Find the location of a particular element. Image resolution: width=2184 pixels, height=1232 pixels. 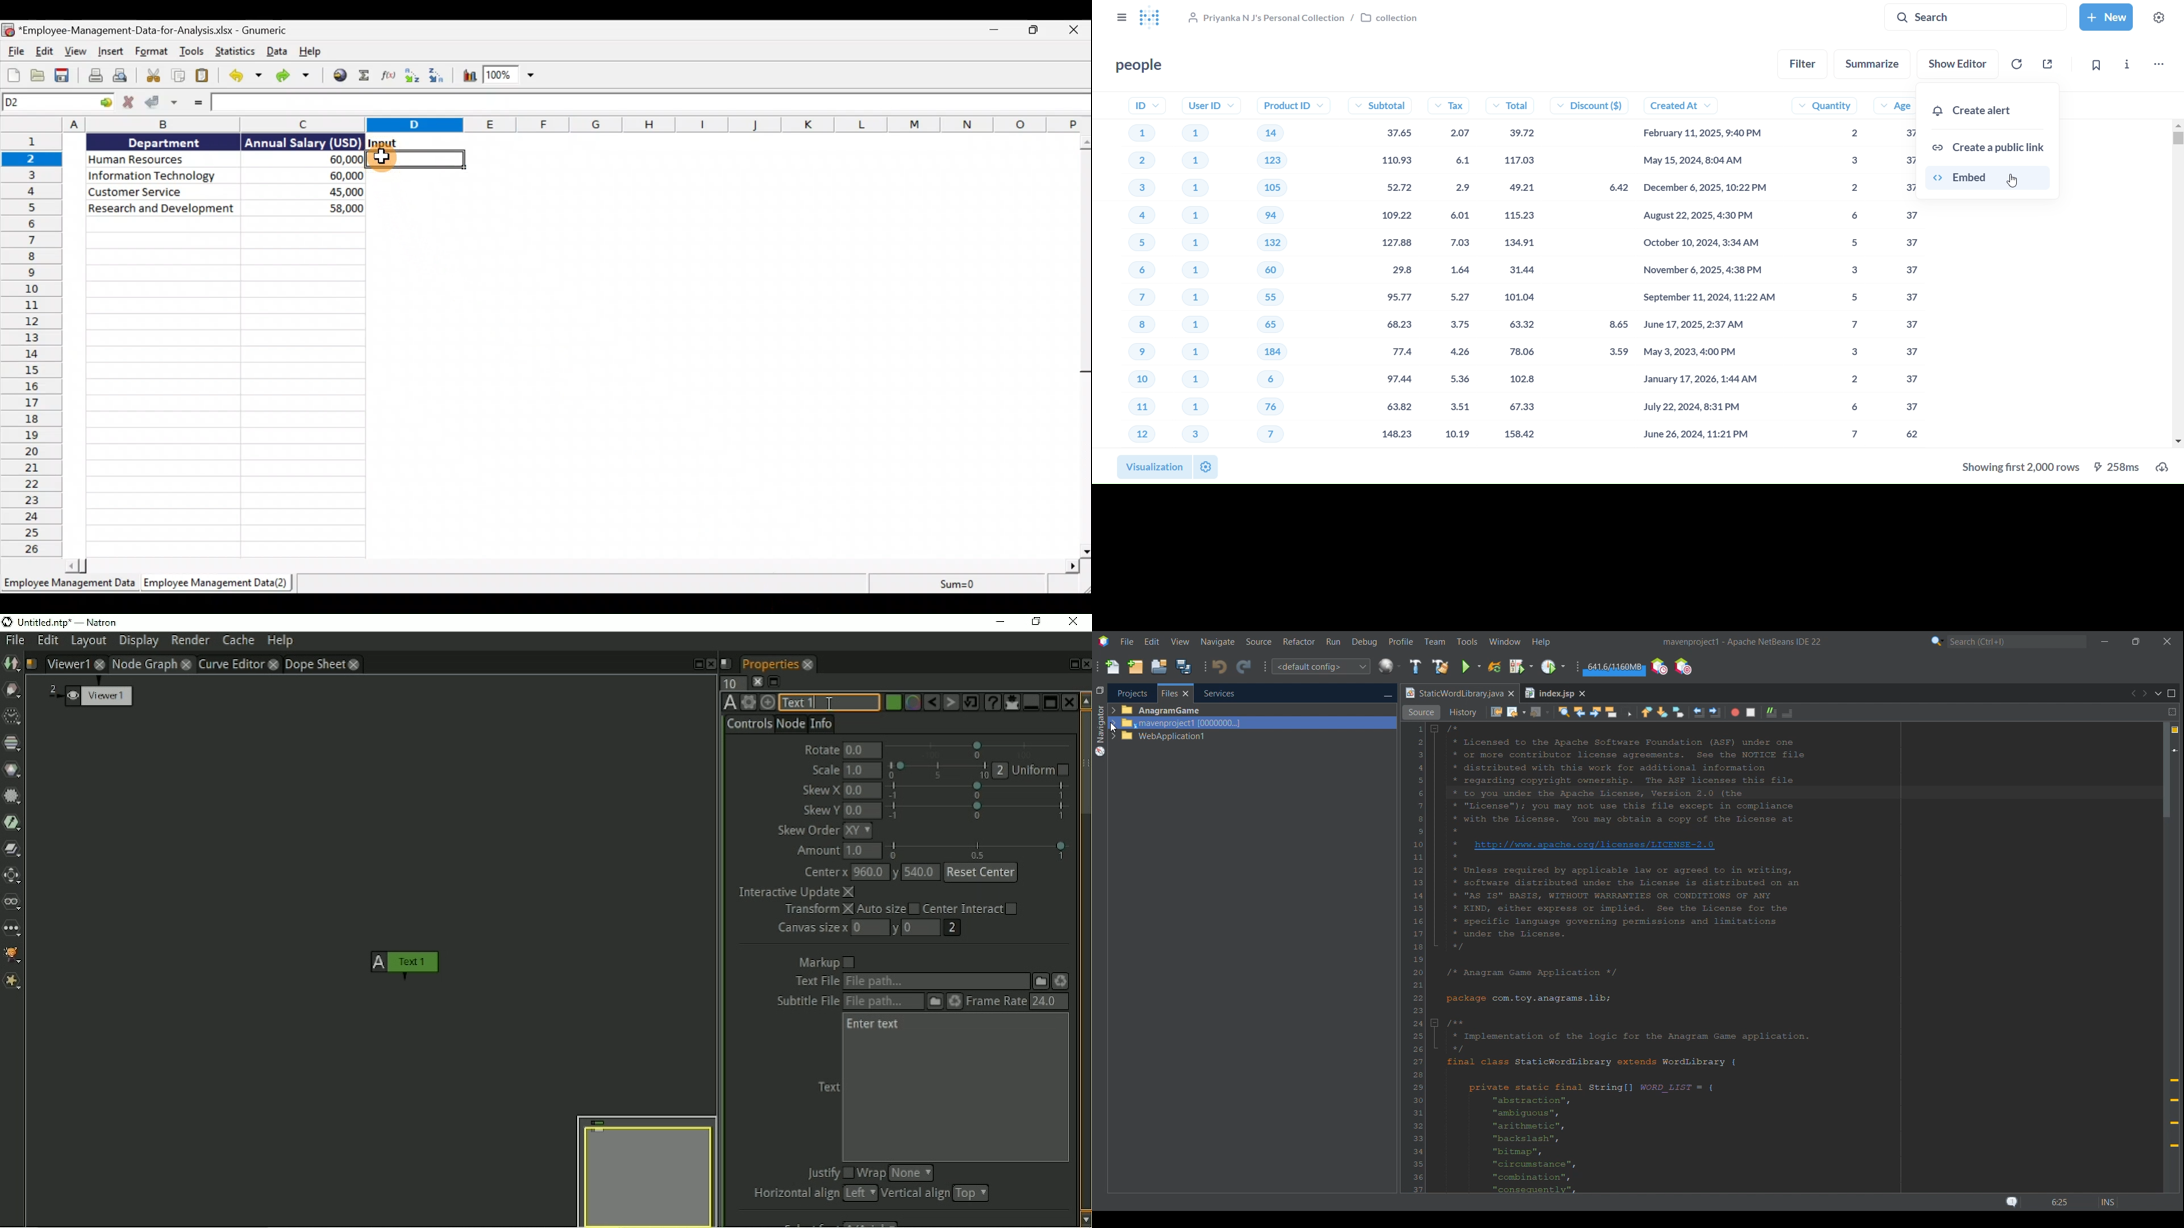

Previous bookmark is located at coordinates (1647, 712).